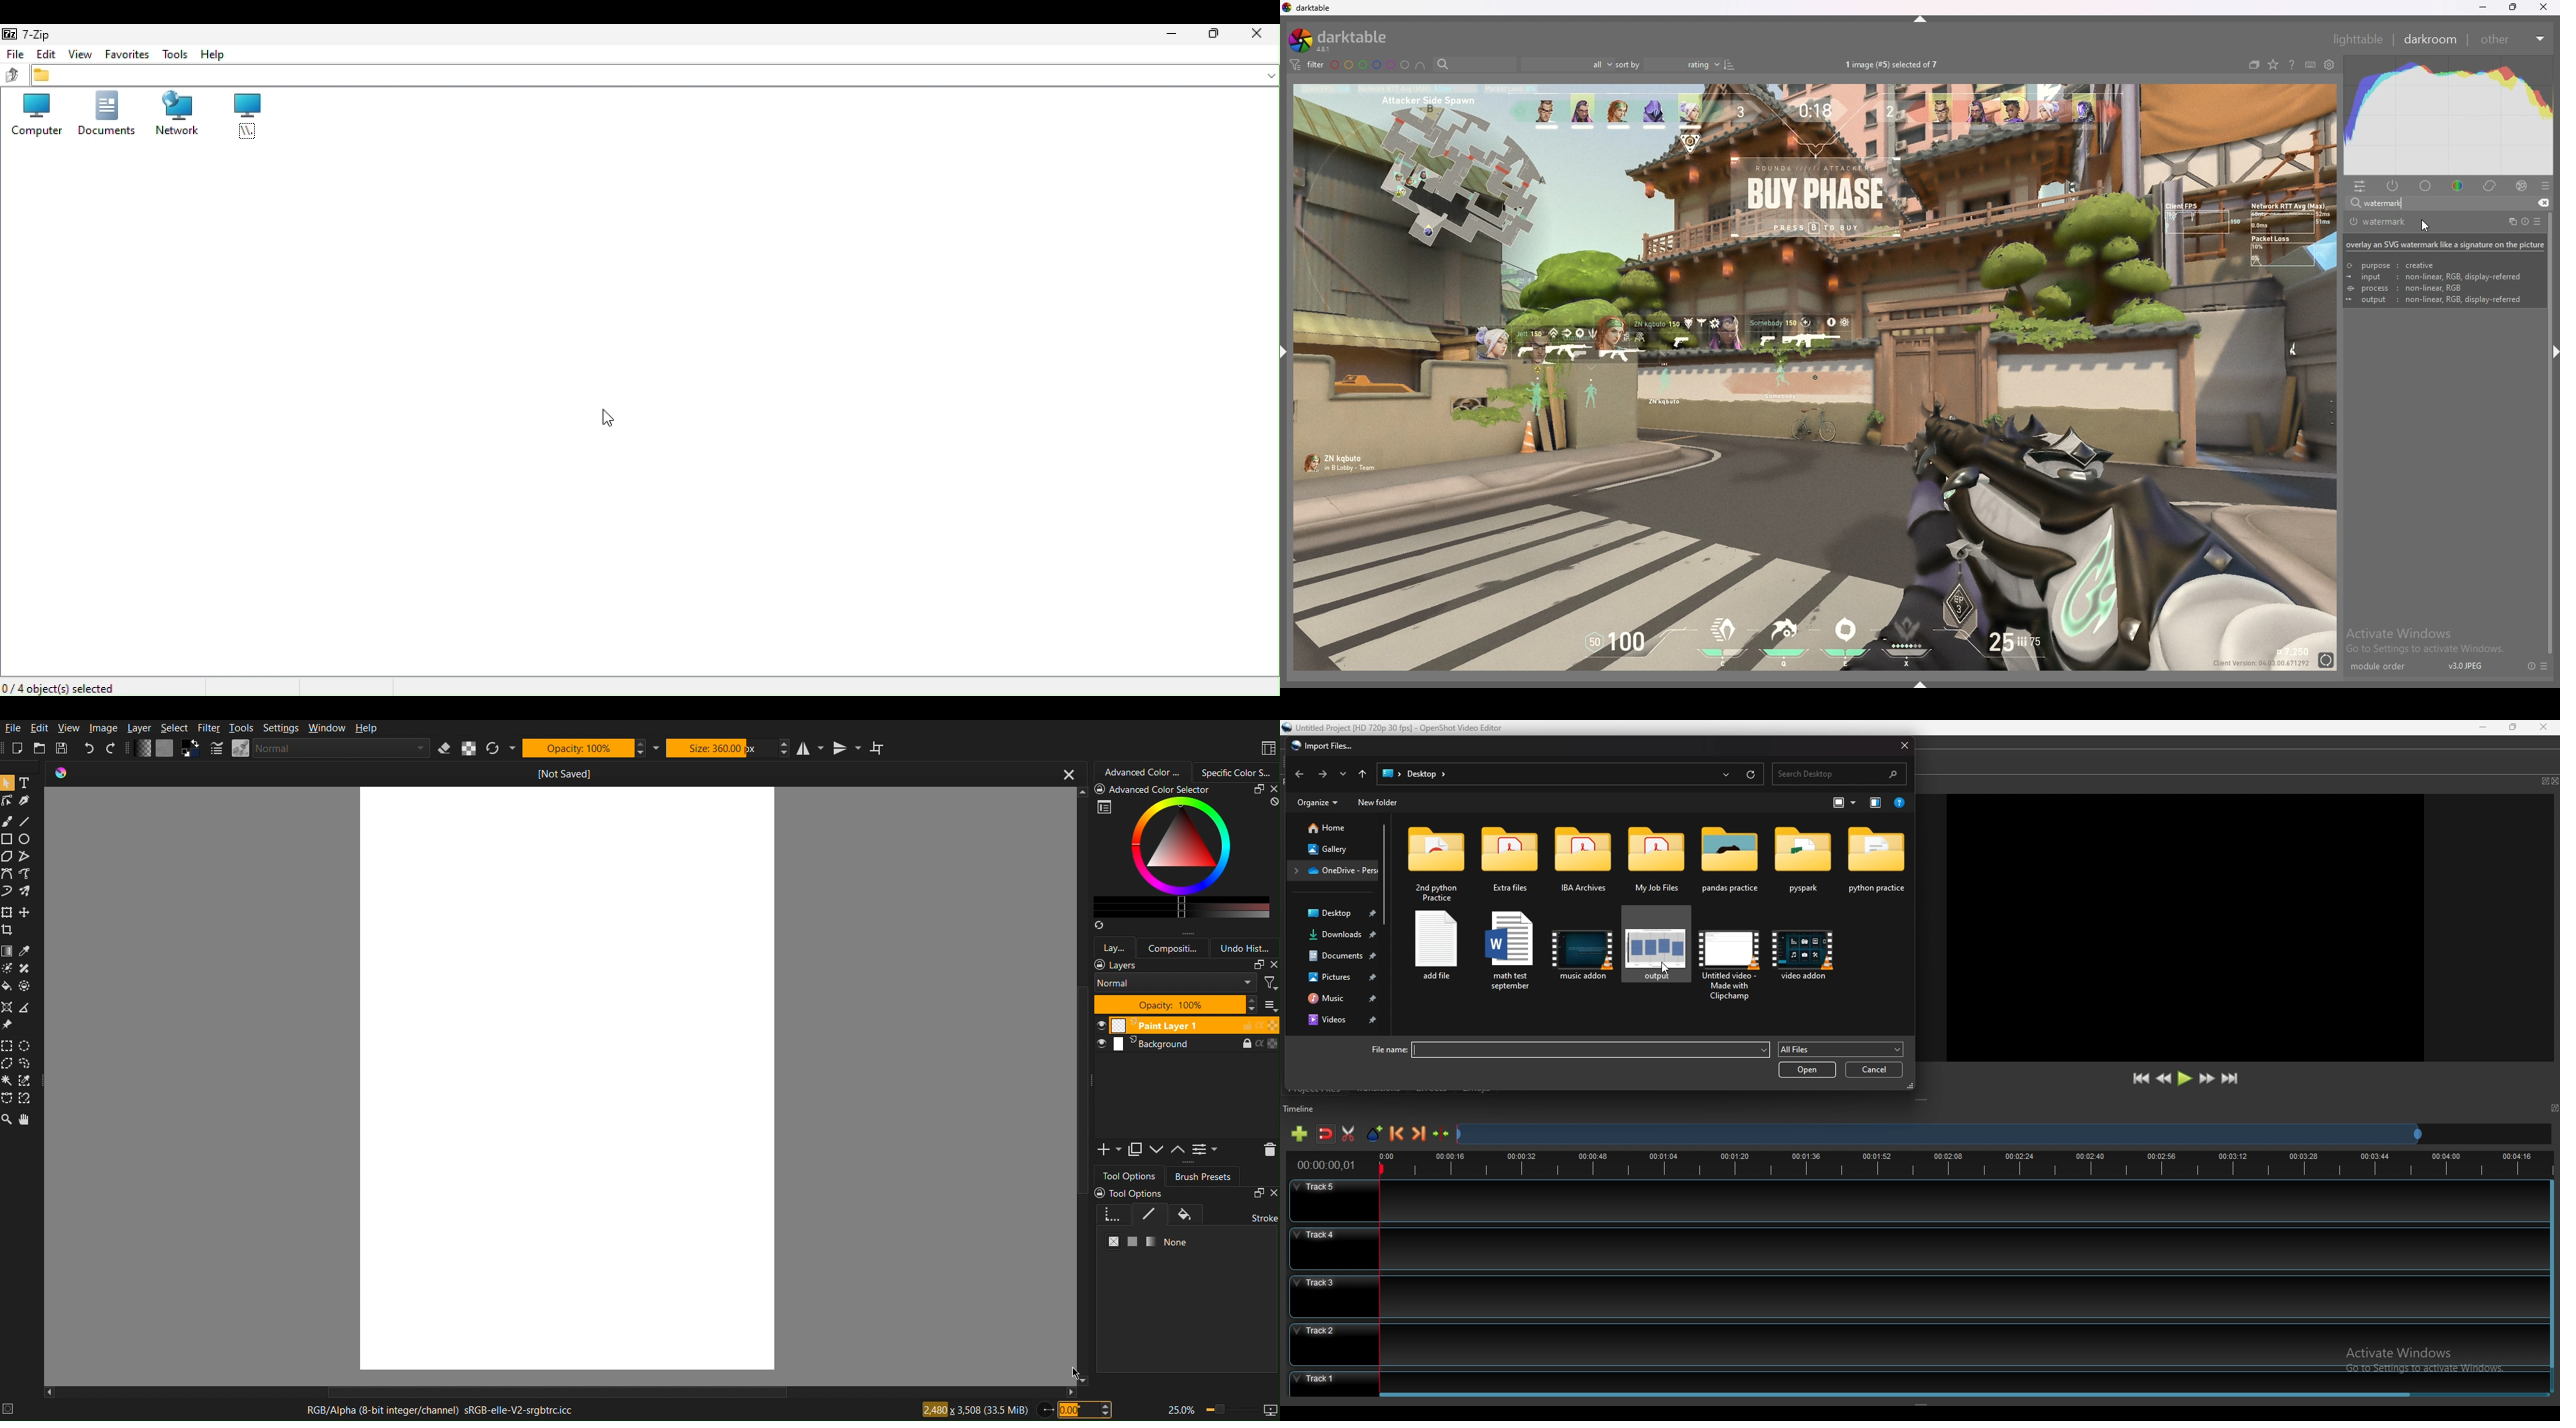  Describe the element at coordinates (1922, 19) in the screenshot. I see `hide` at that location.